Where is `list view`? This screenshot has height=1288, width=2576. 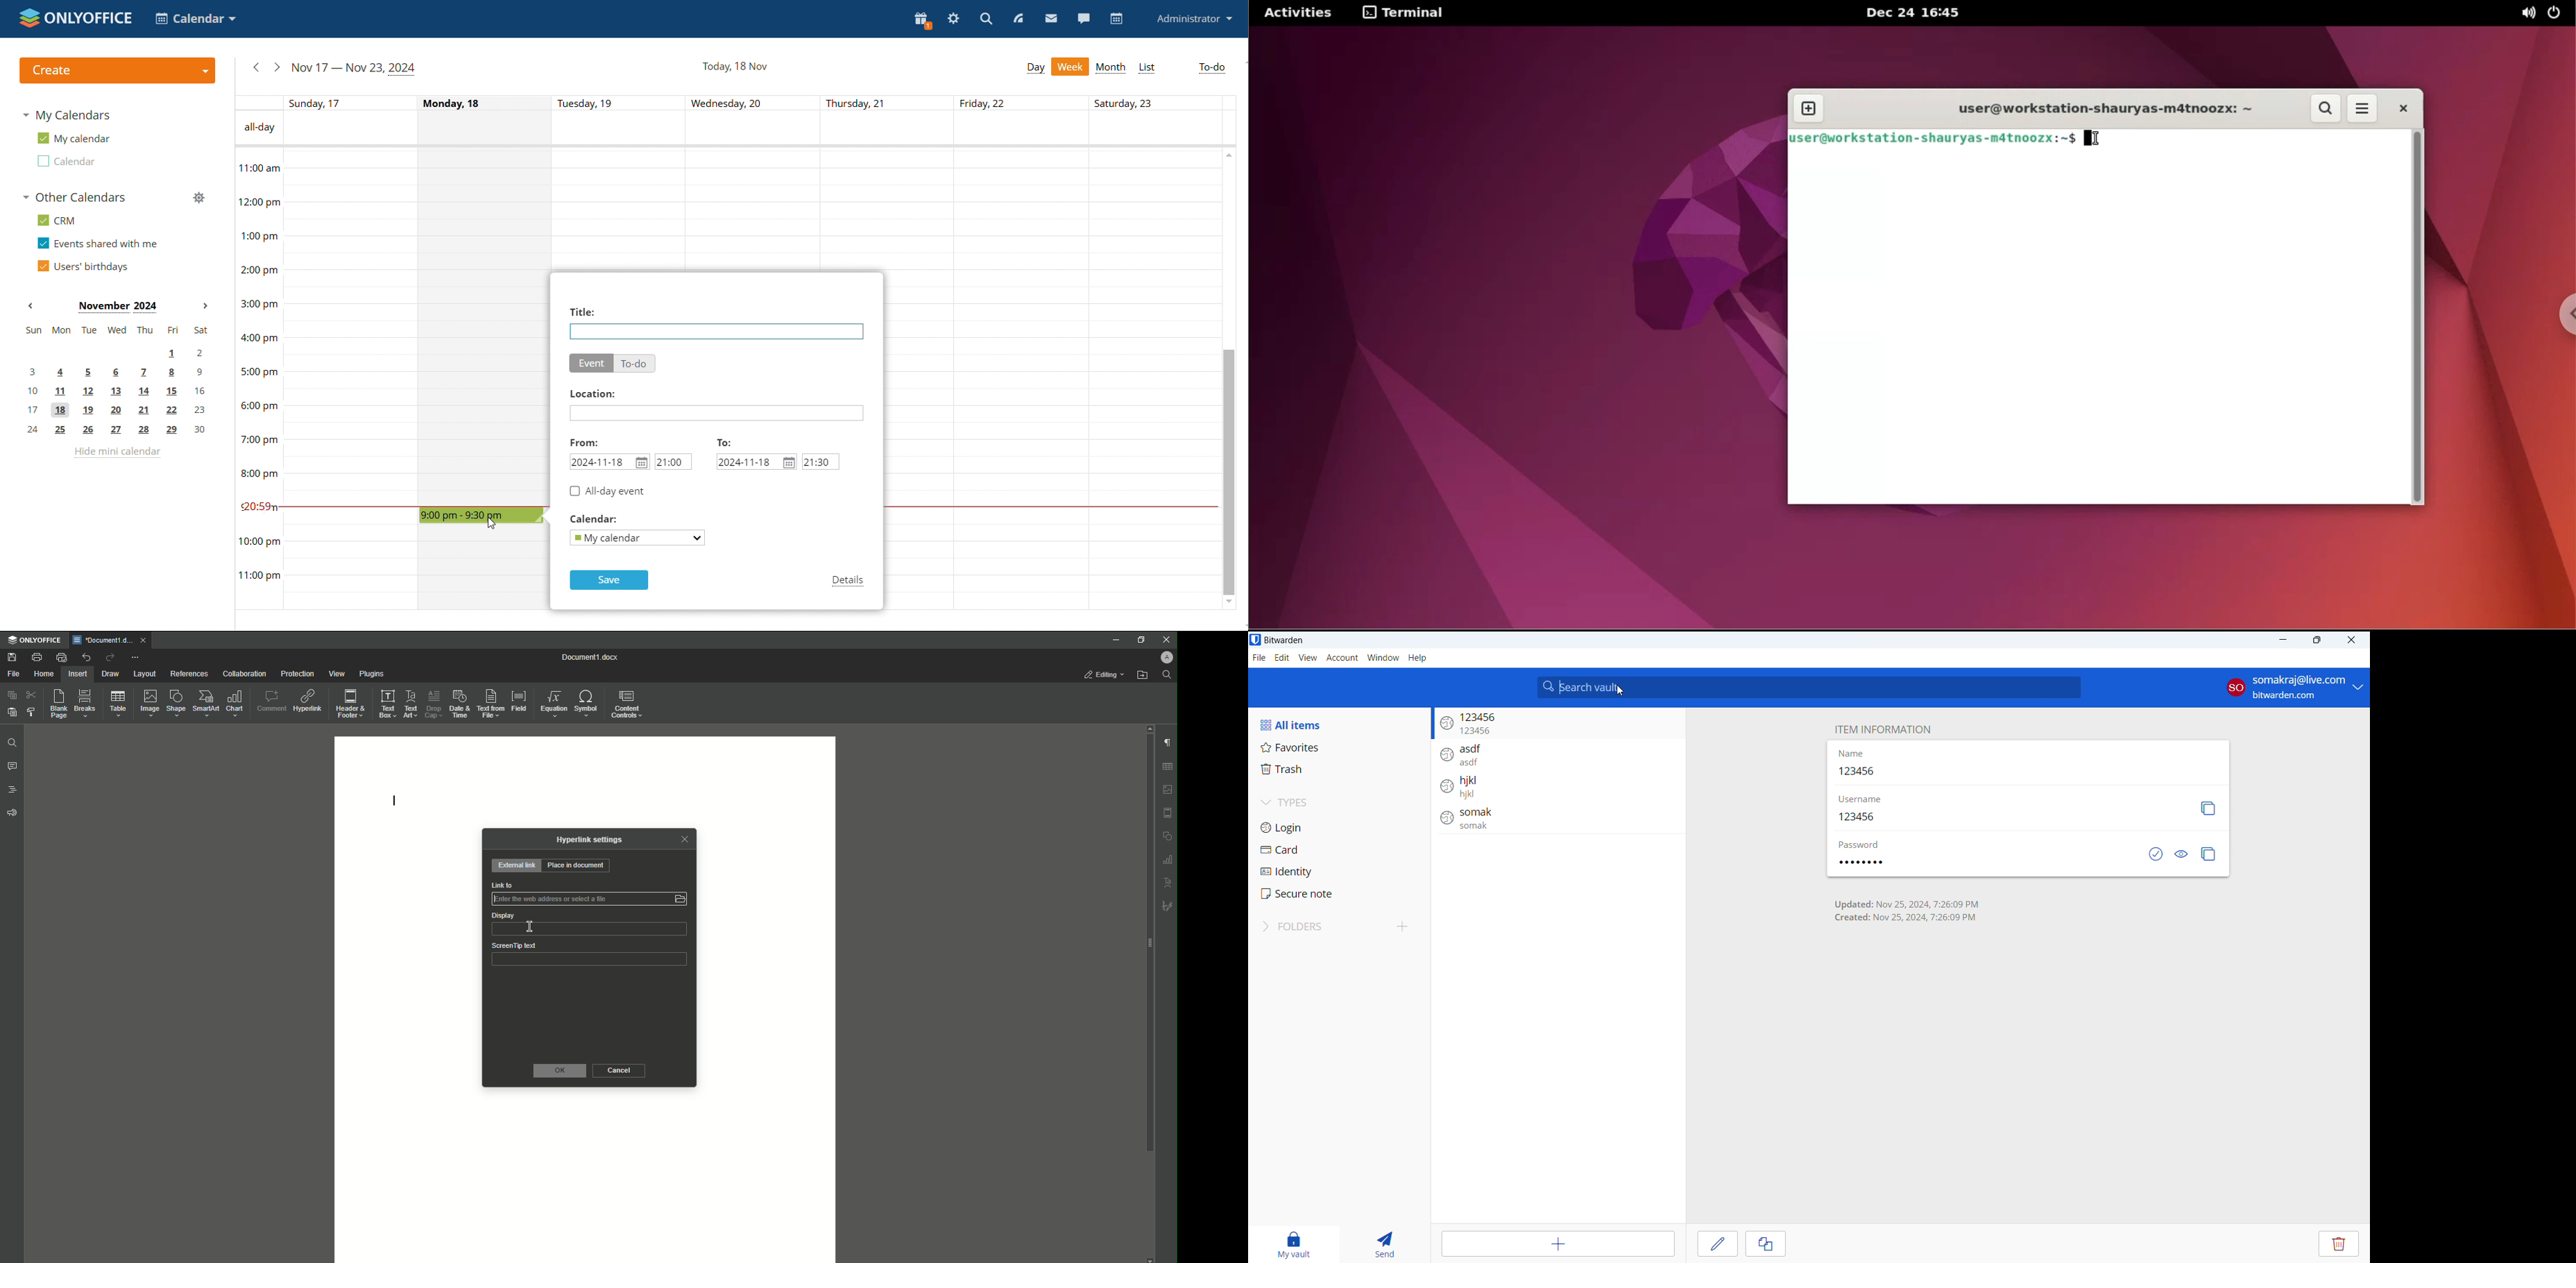 list view is located at coordinates (1147, 68).